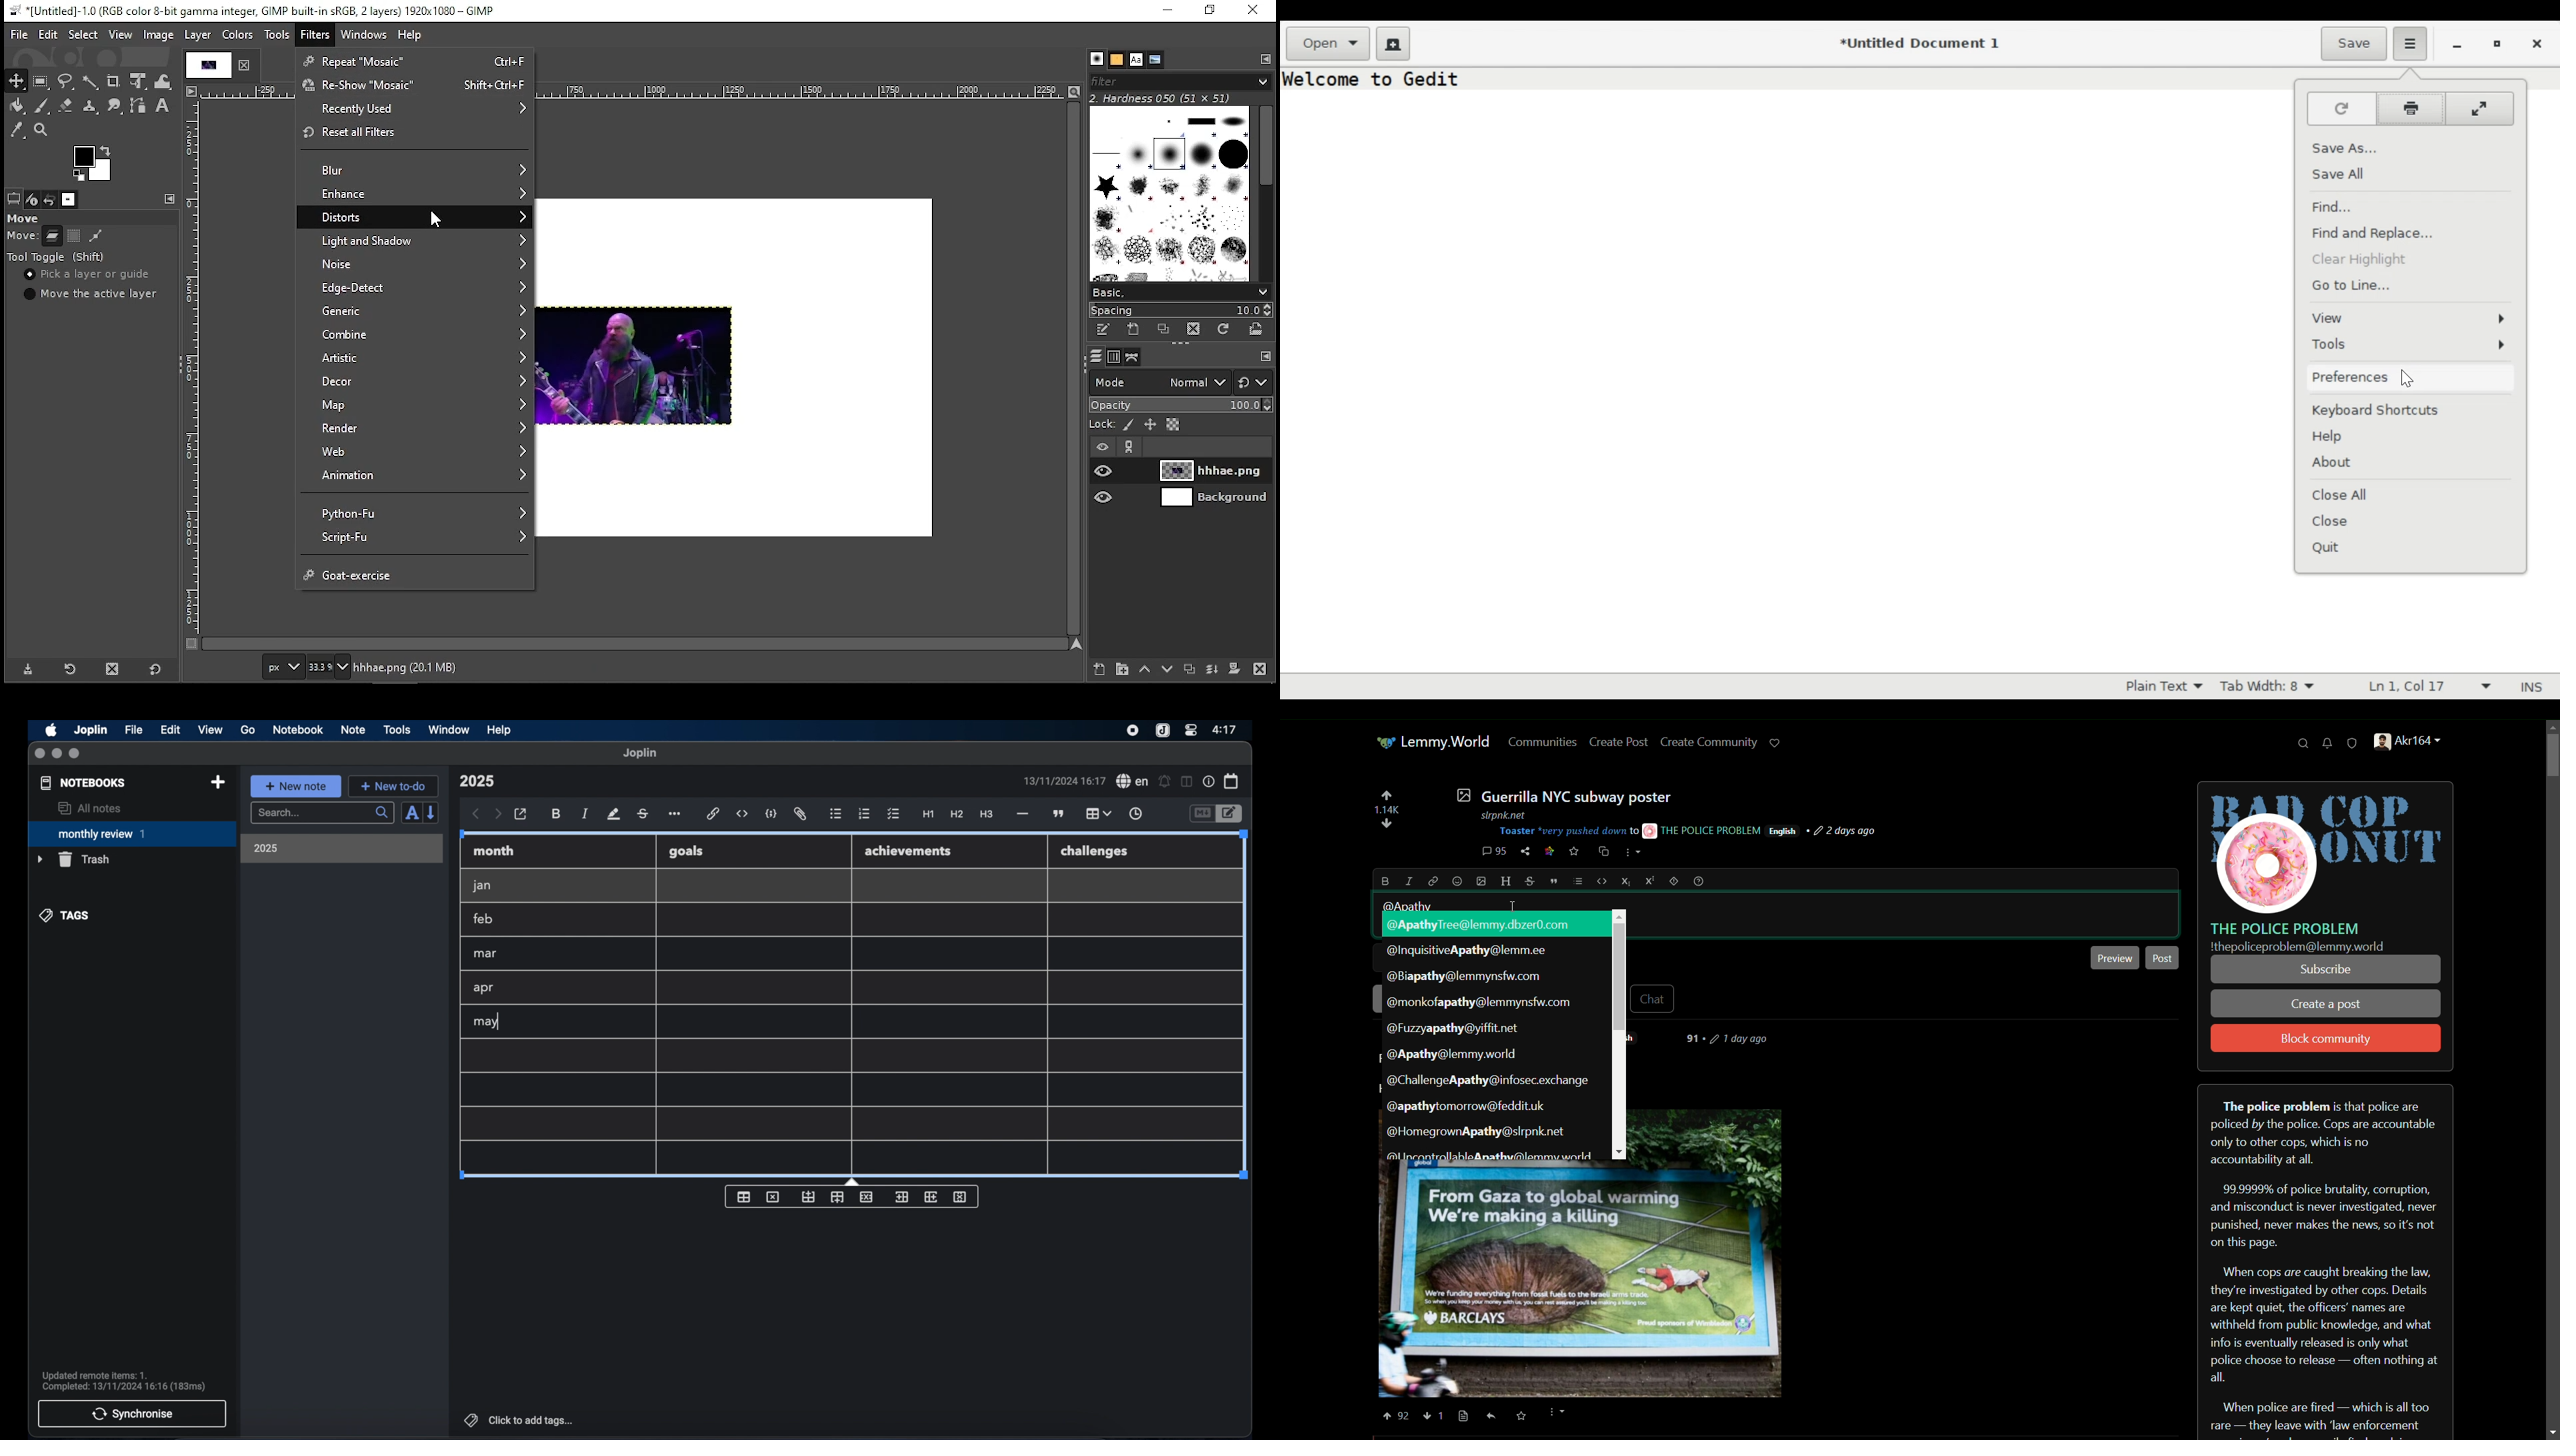 This screenshot has width=2576, height=1456. I want to click on notebooks, so click(83, 783).